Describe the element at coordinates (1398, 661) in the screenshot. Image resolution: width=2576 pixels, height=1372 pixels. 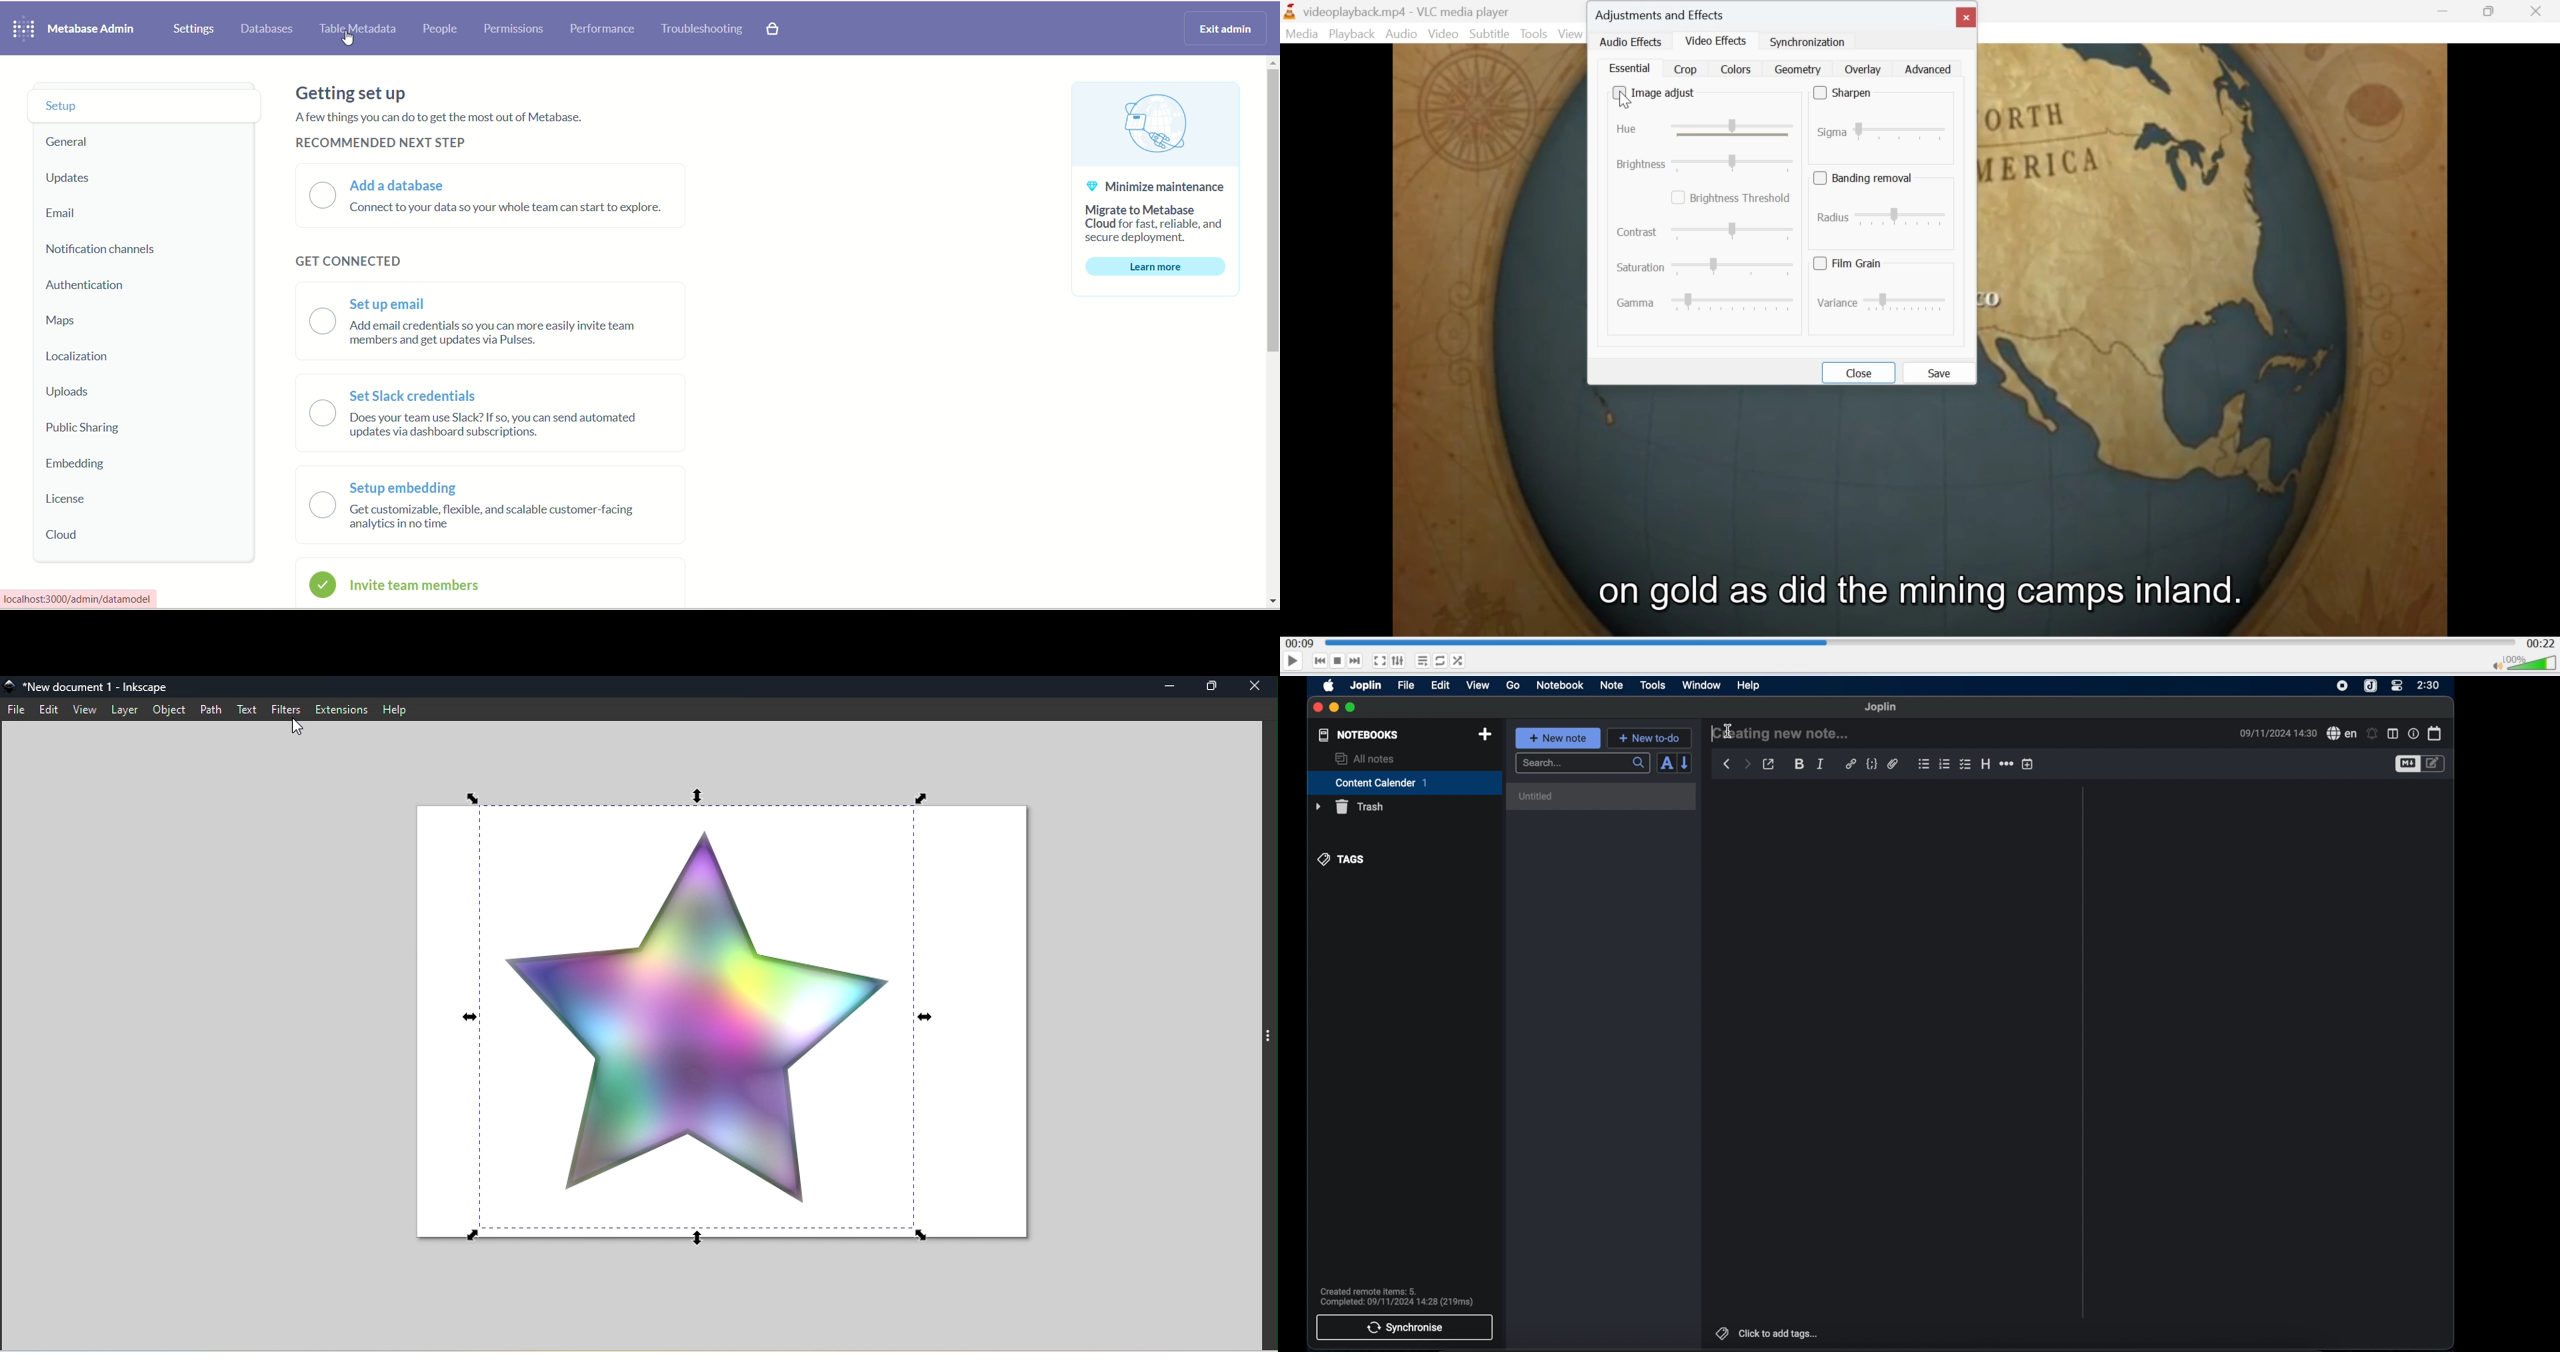
I see `Extended Settings` at that location.